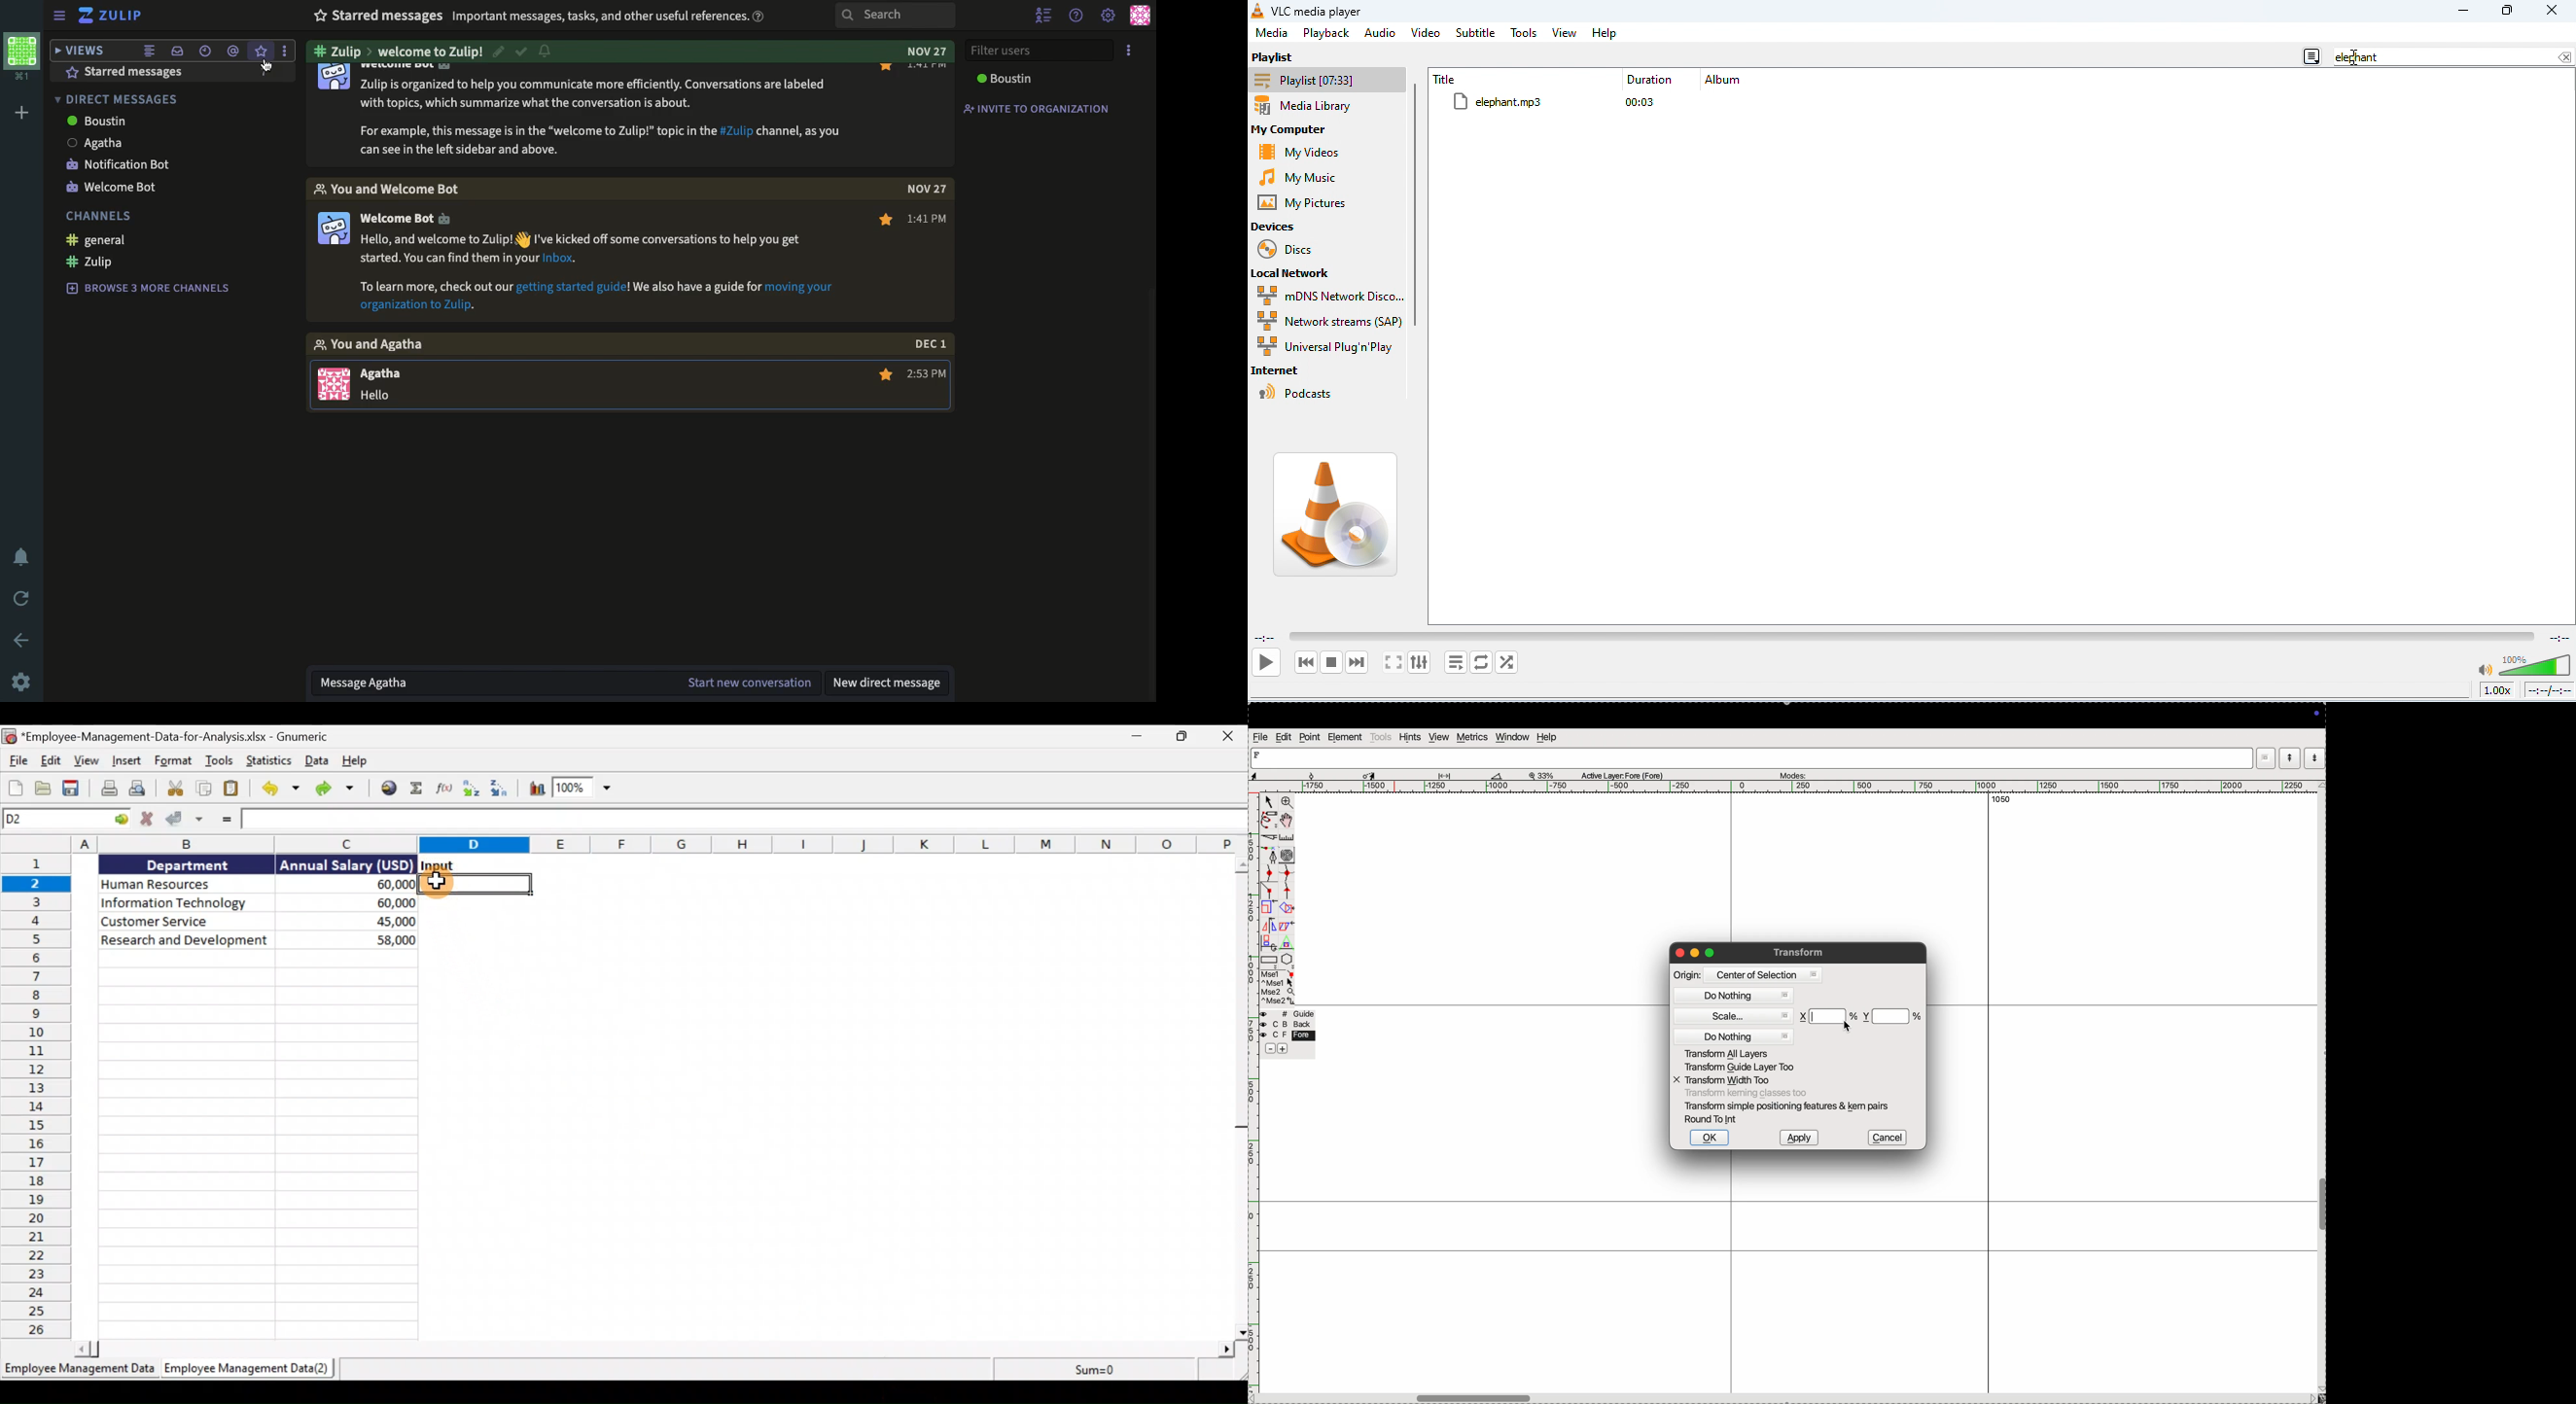  Describe the element at coordinates (1093, 1369) in the screenshot. I see `sum=0` at that location.